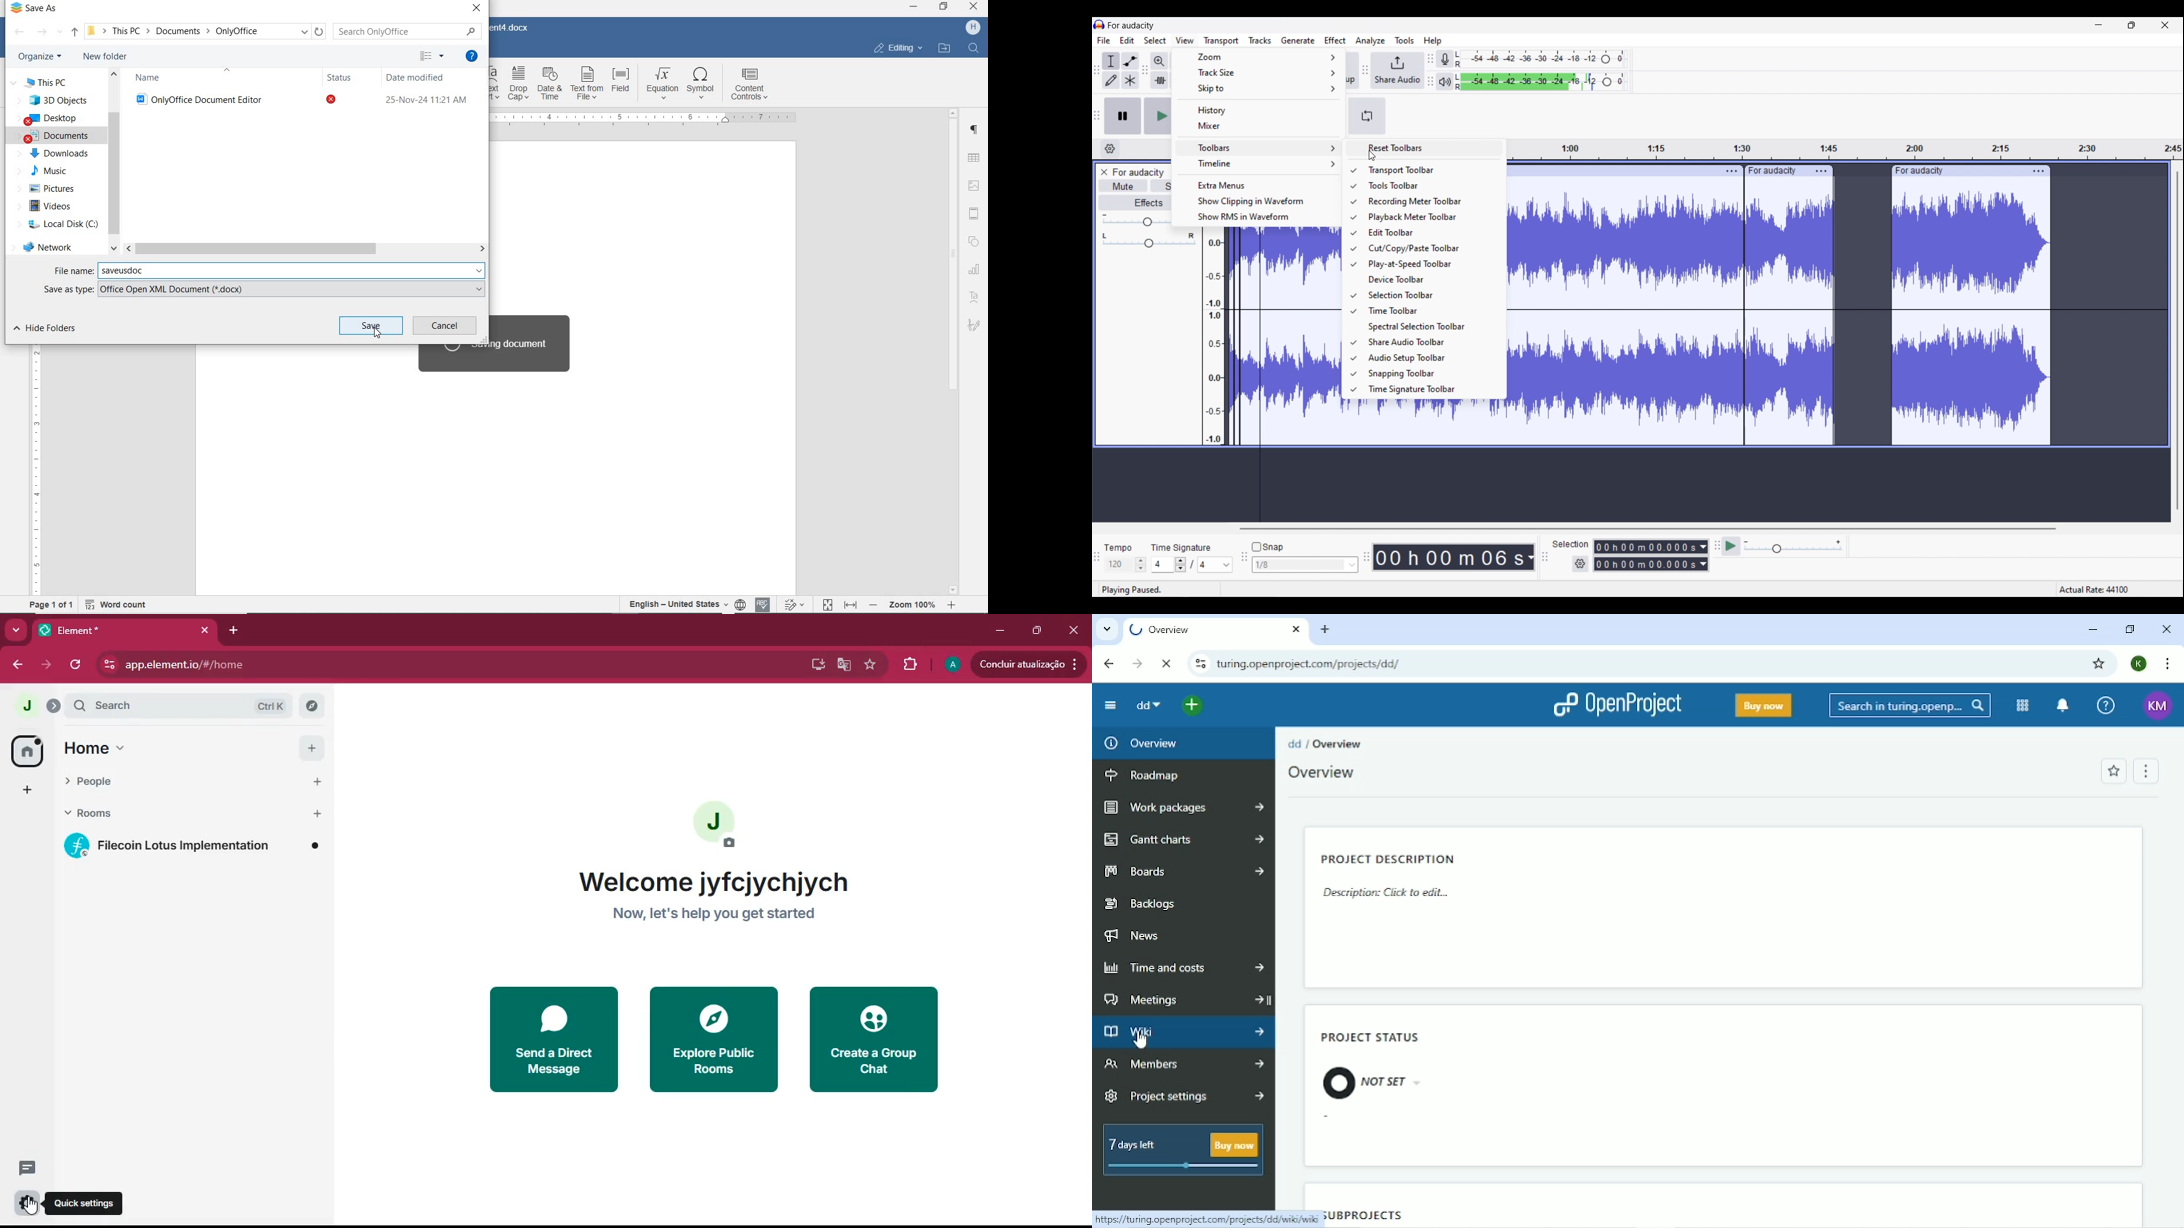 The height and width of the screenshot is (1232, 2184). I want to click on Expand, so click(1276, 999).